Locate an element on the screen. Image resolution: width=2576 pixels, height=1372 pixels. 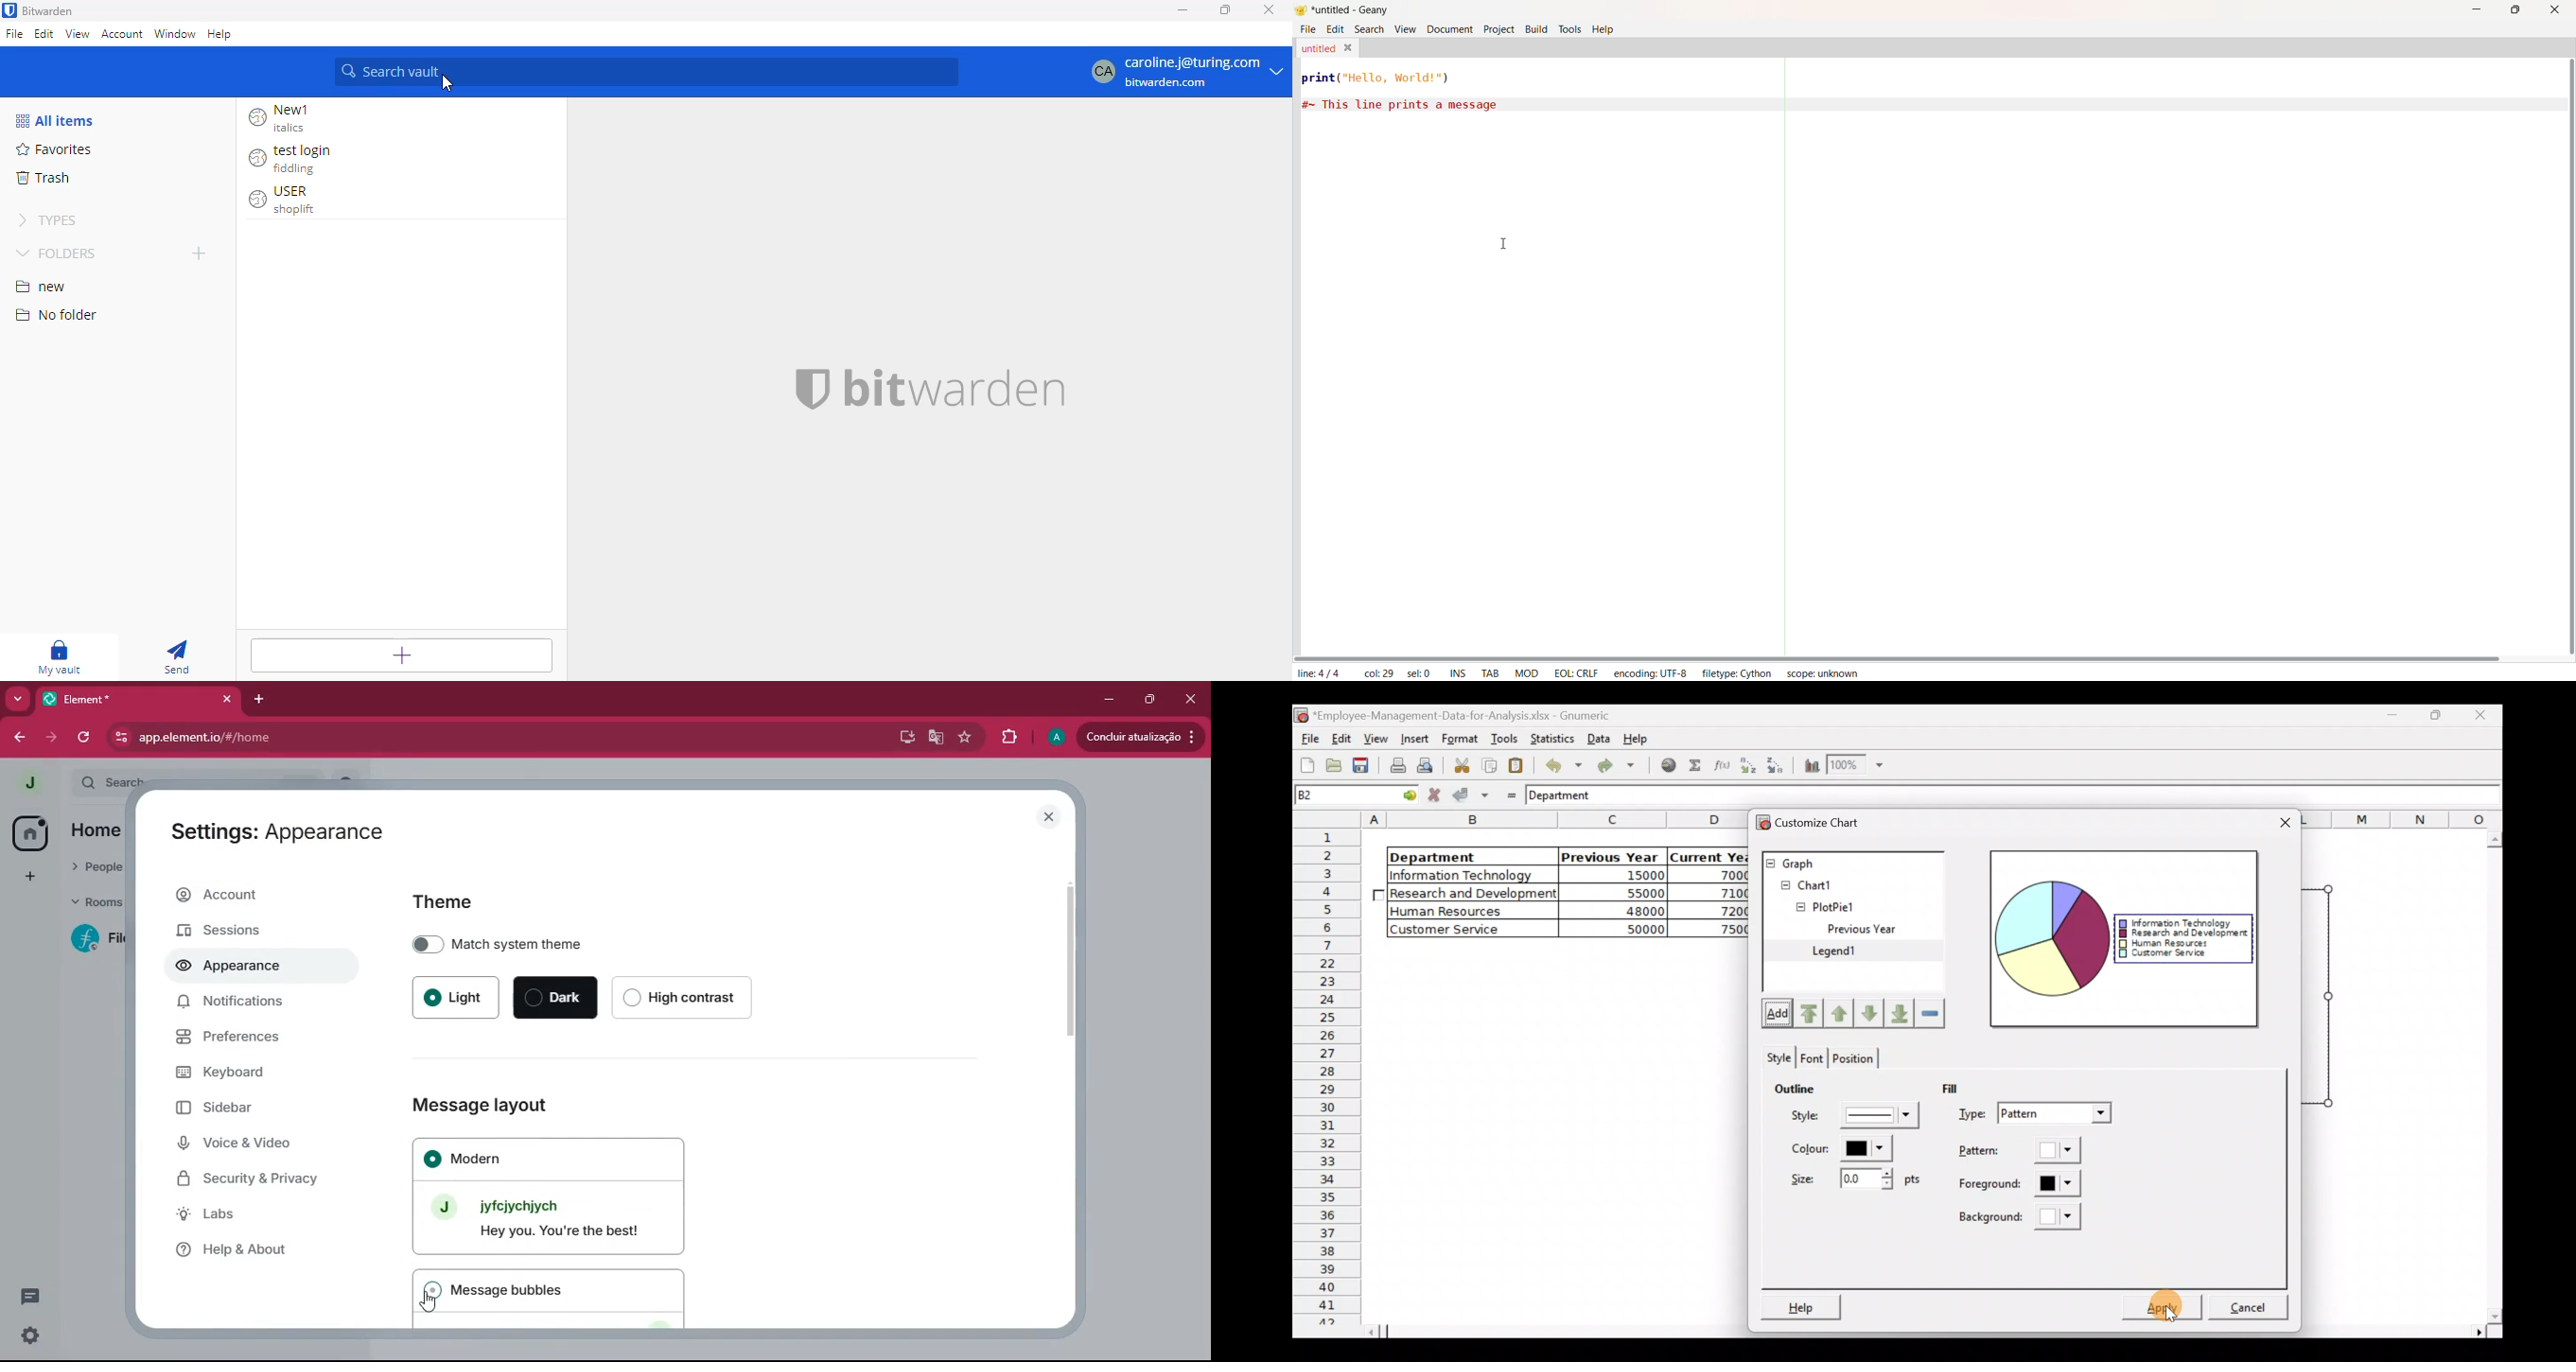
favourite is located at coordinates (969, 737).